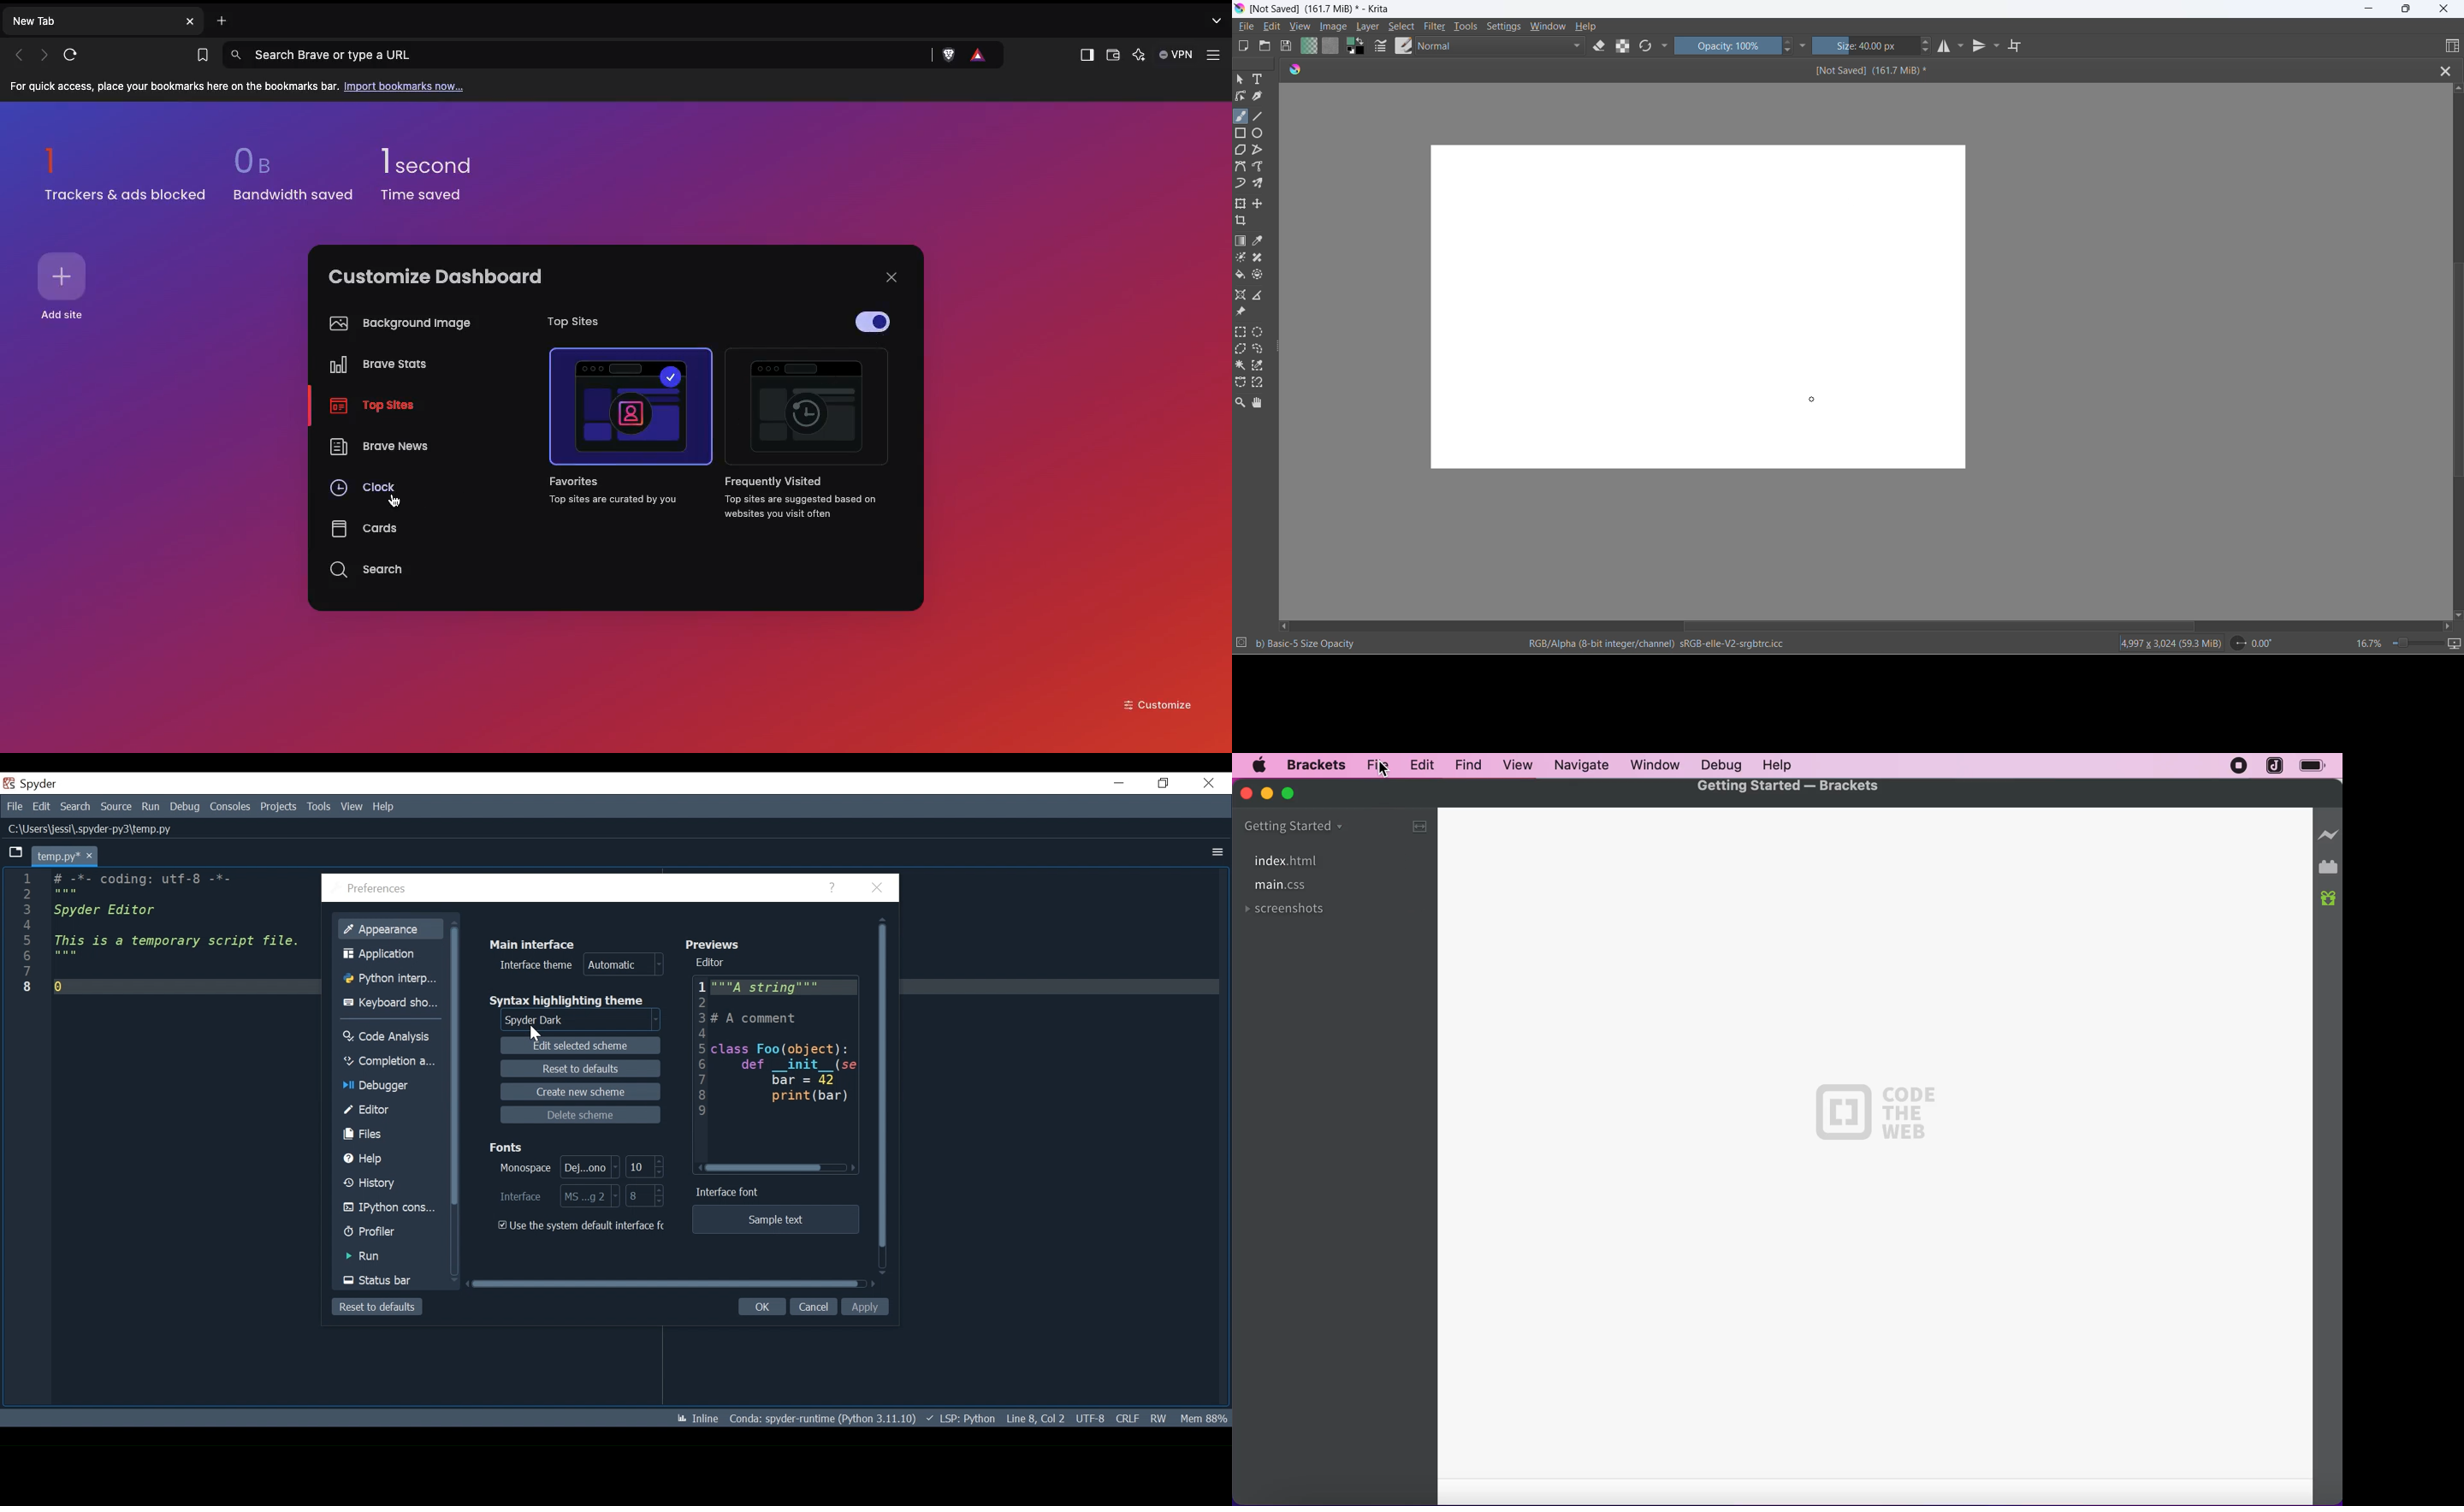 The image size is (2464, 1512). I want to click on Restore, so click(1163, 783).